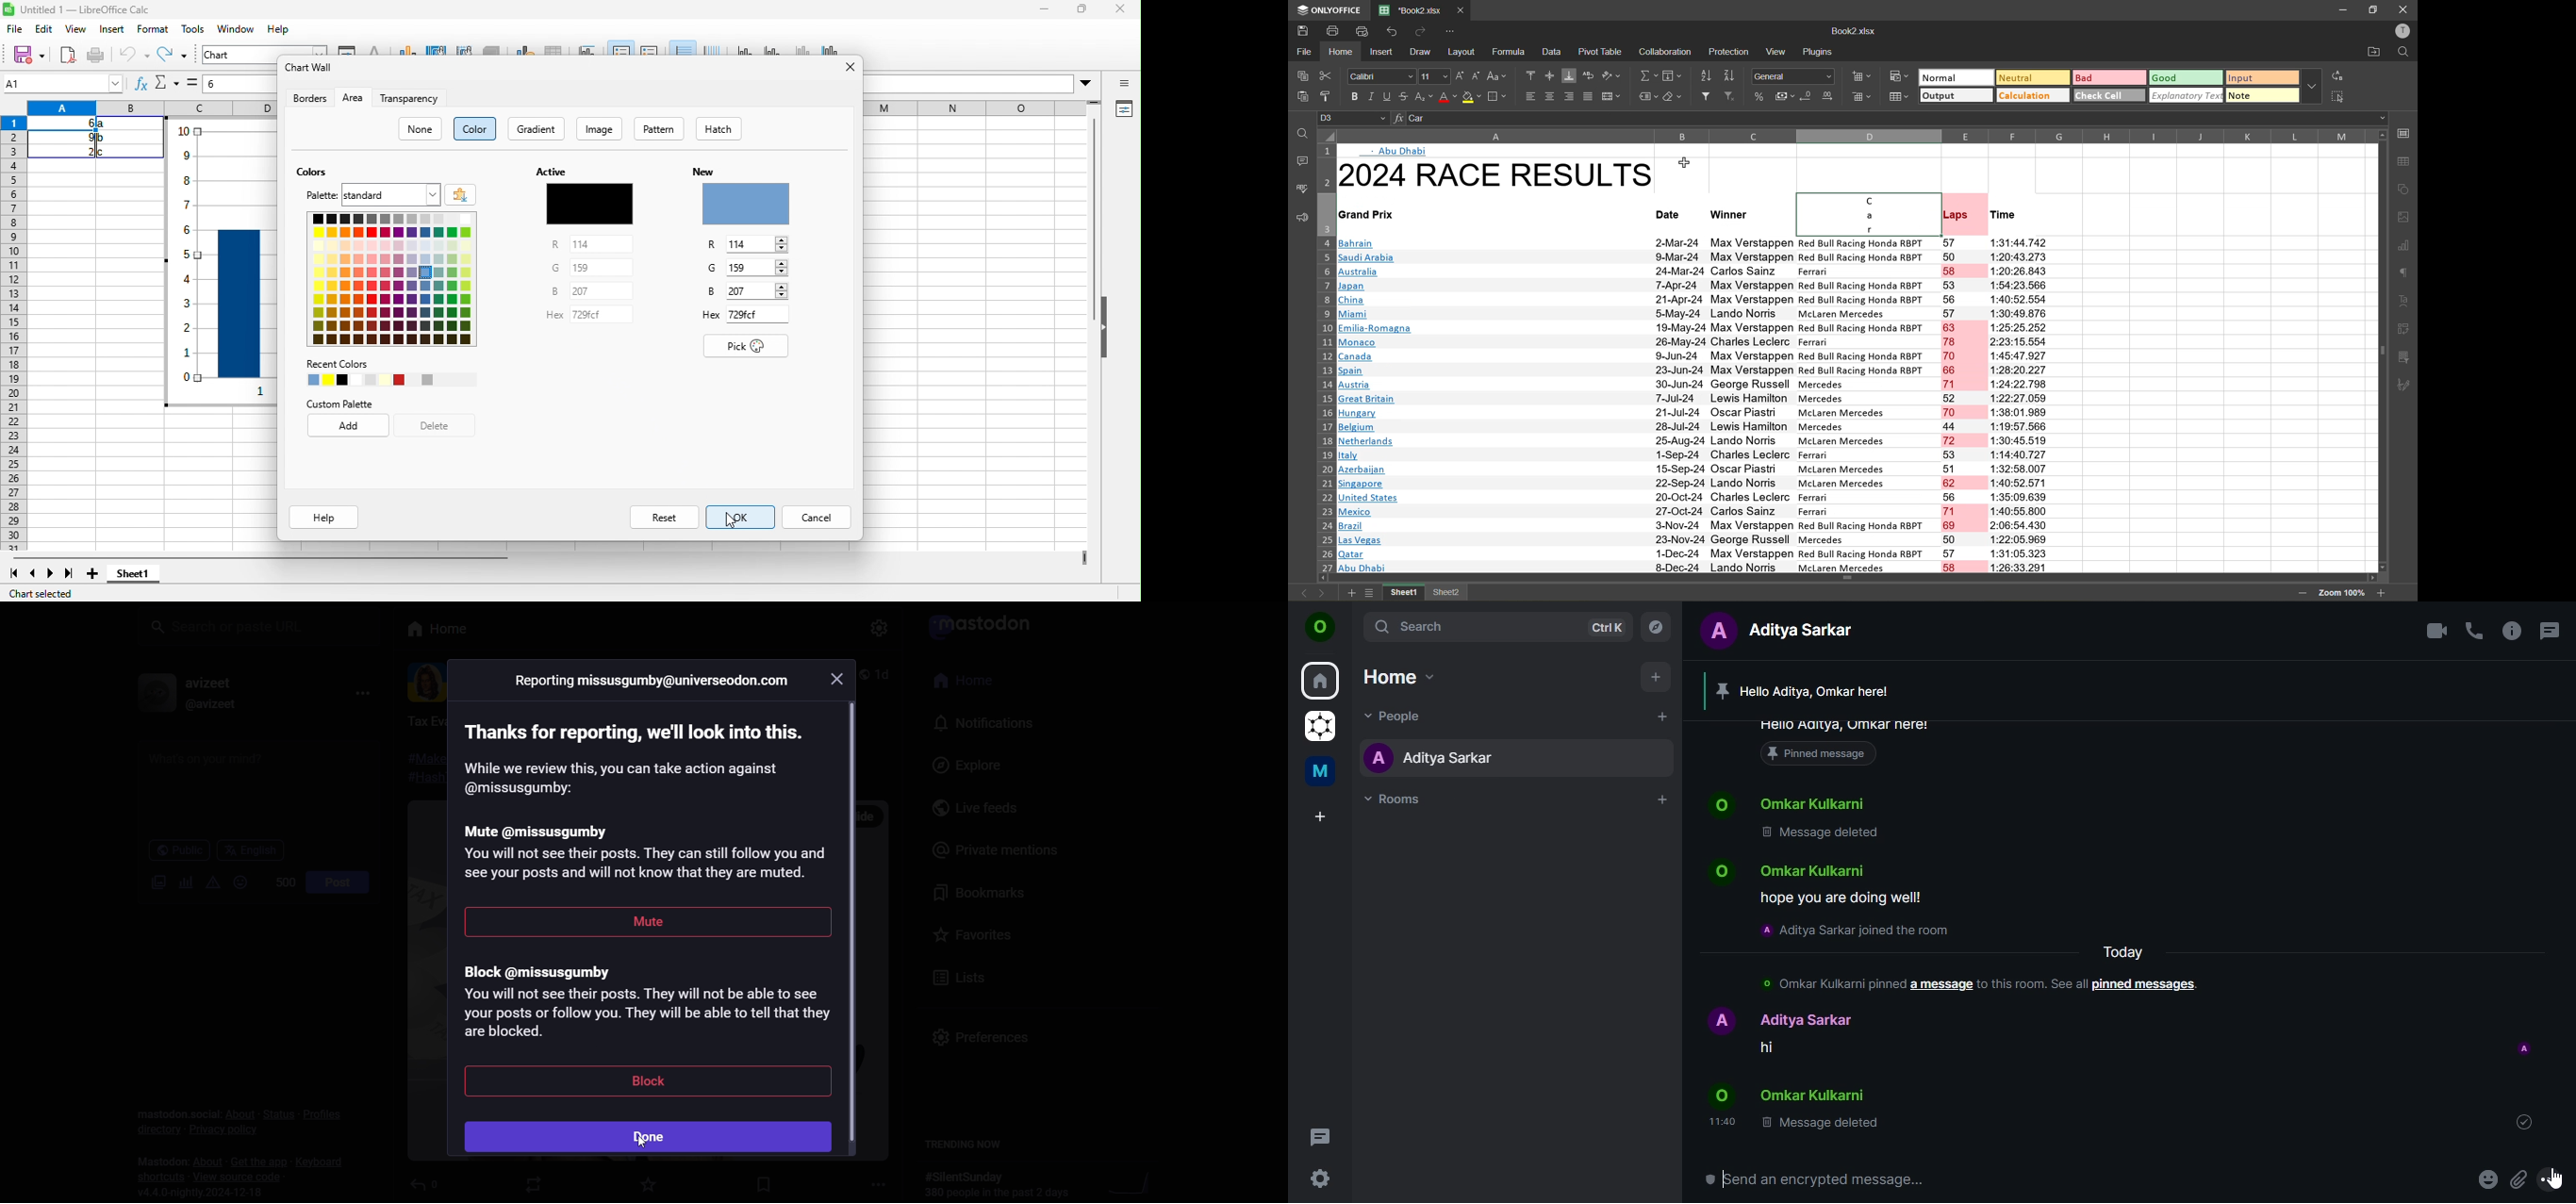 The width and height of the screenshot is (2576, 1204). What do you see at coordinates (1760, 96) in the screenshot?
I see `percent` at bounding box center [1760, 96].